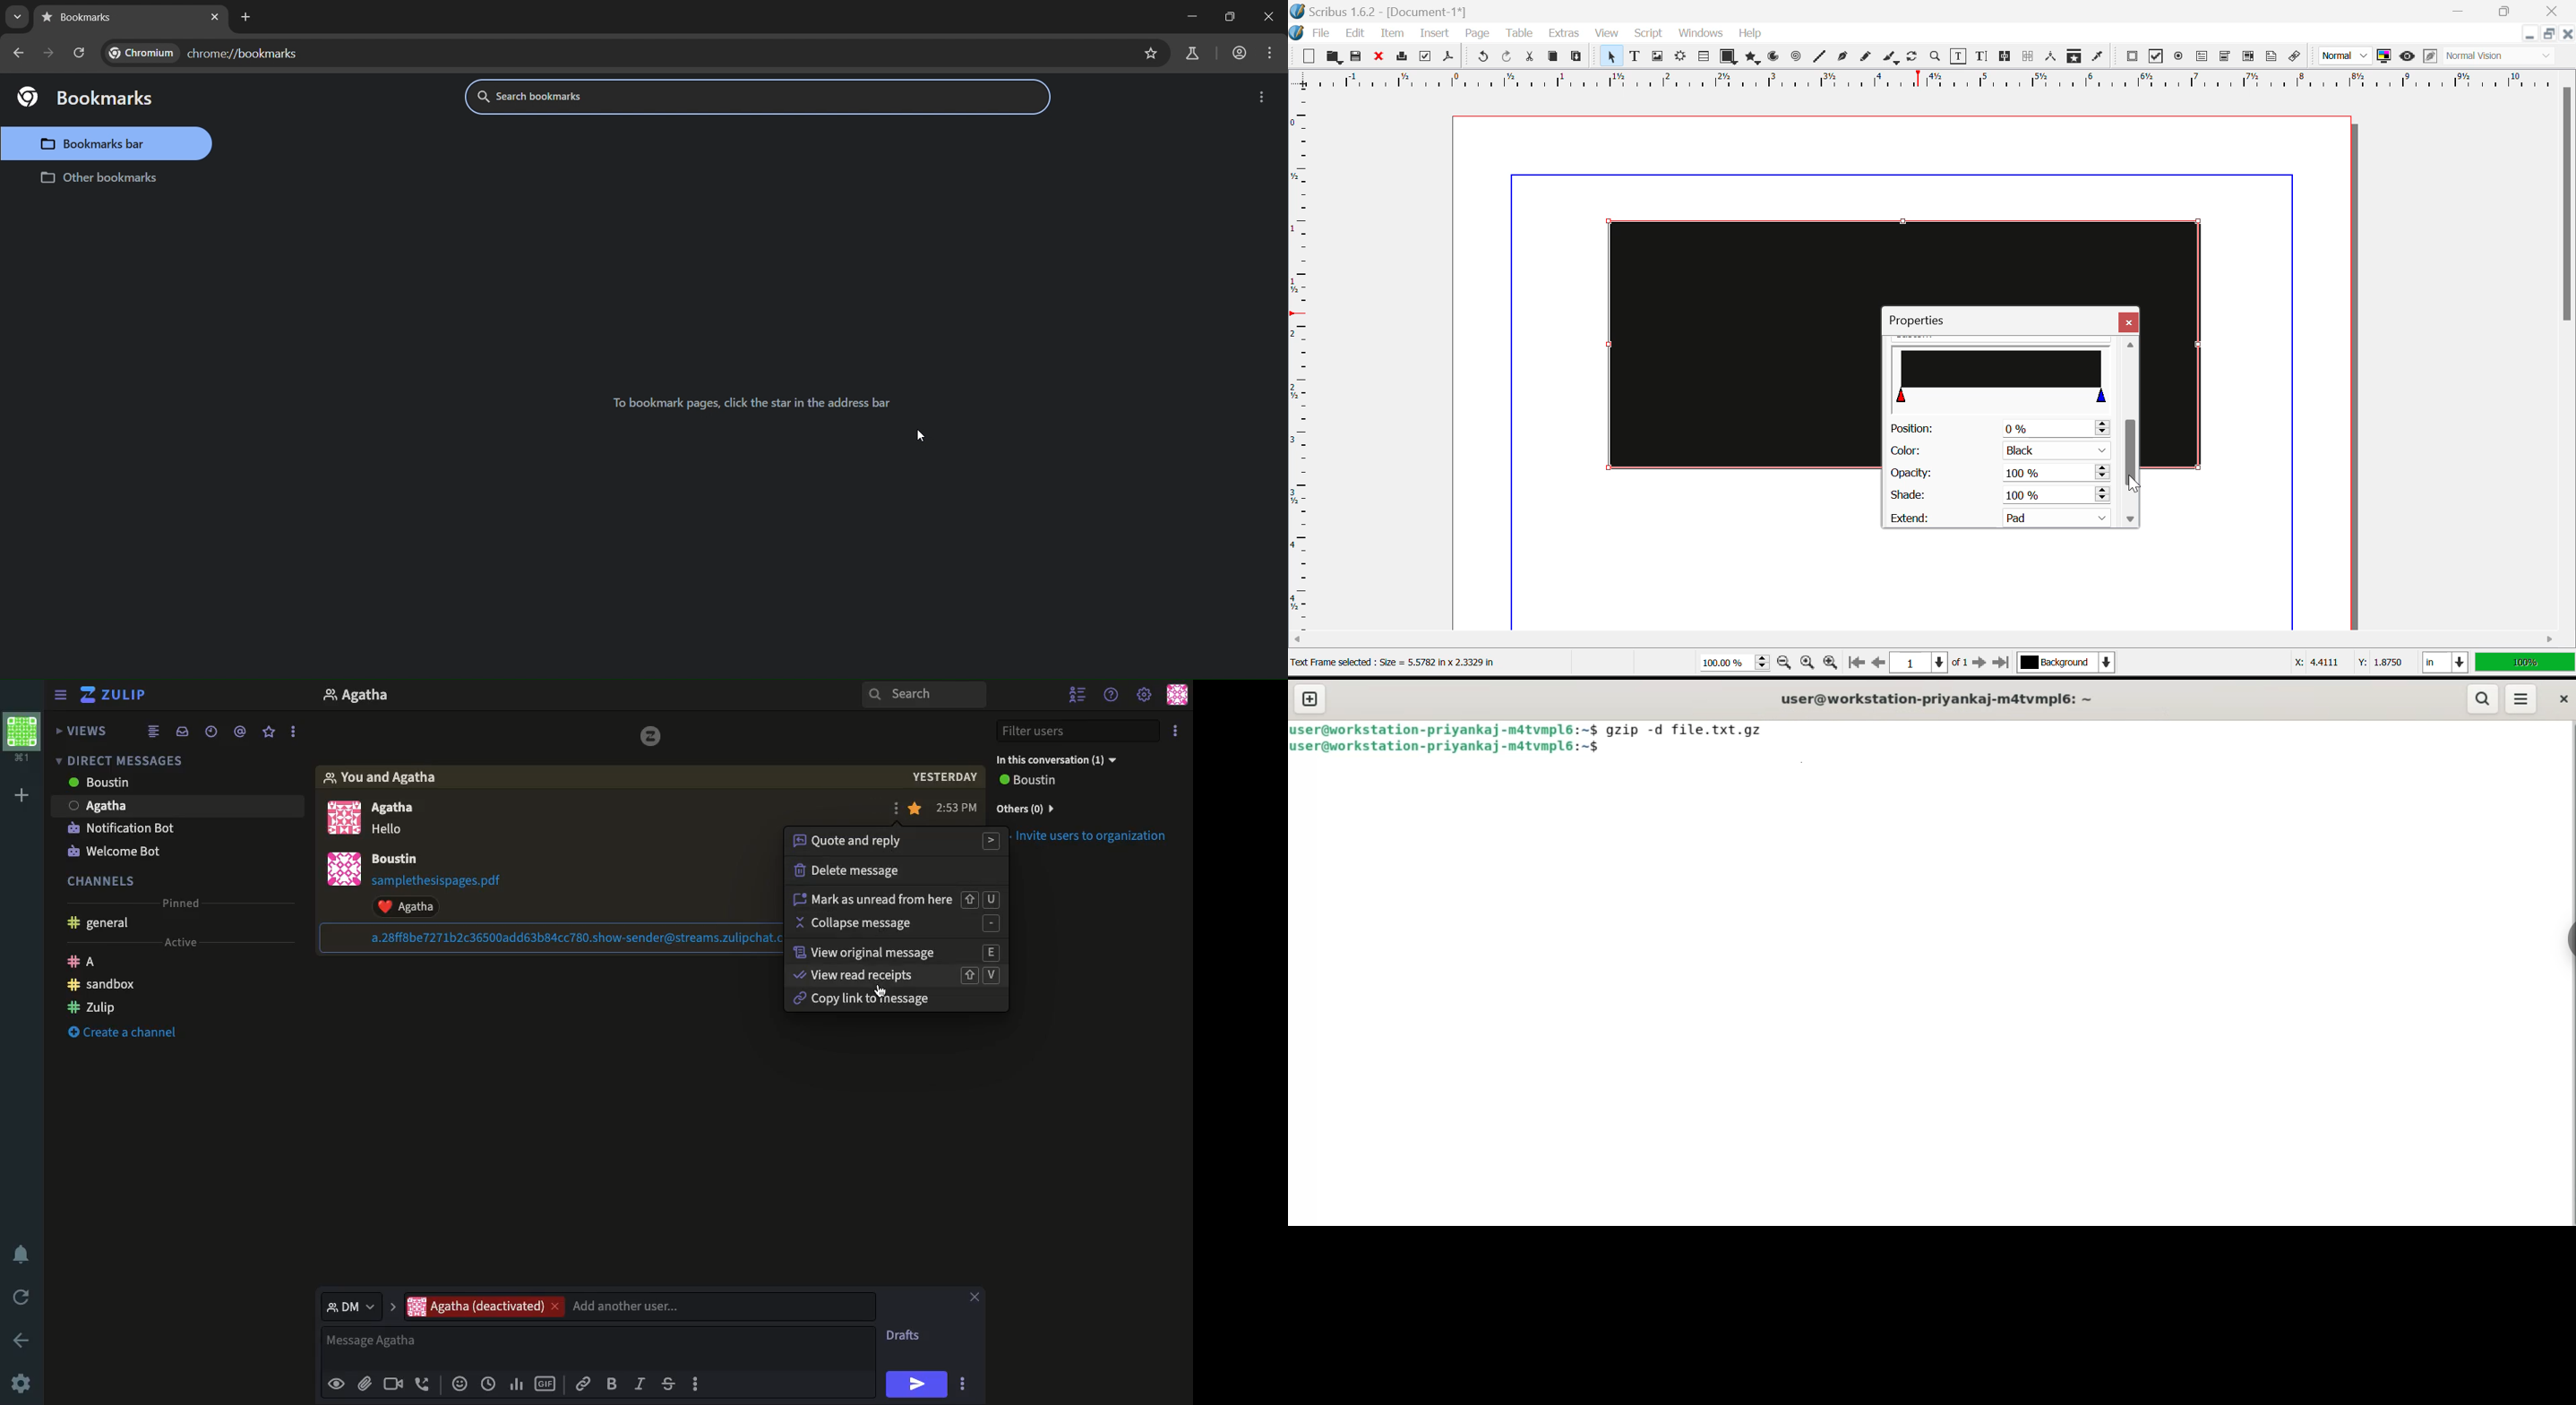 Image resolution: width=2576 pixels, height=1428 pixels. I want to click on Restore Down, so click(2528, 34).